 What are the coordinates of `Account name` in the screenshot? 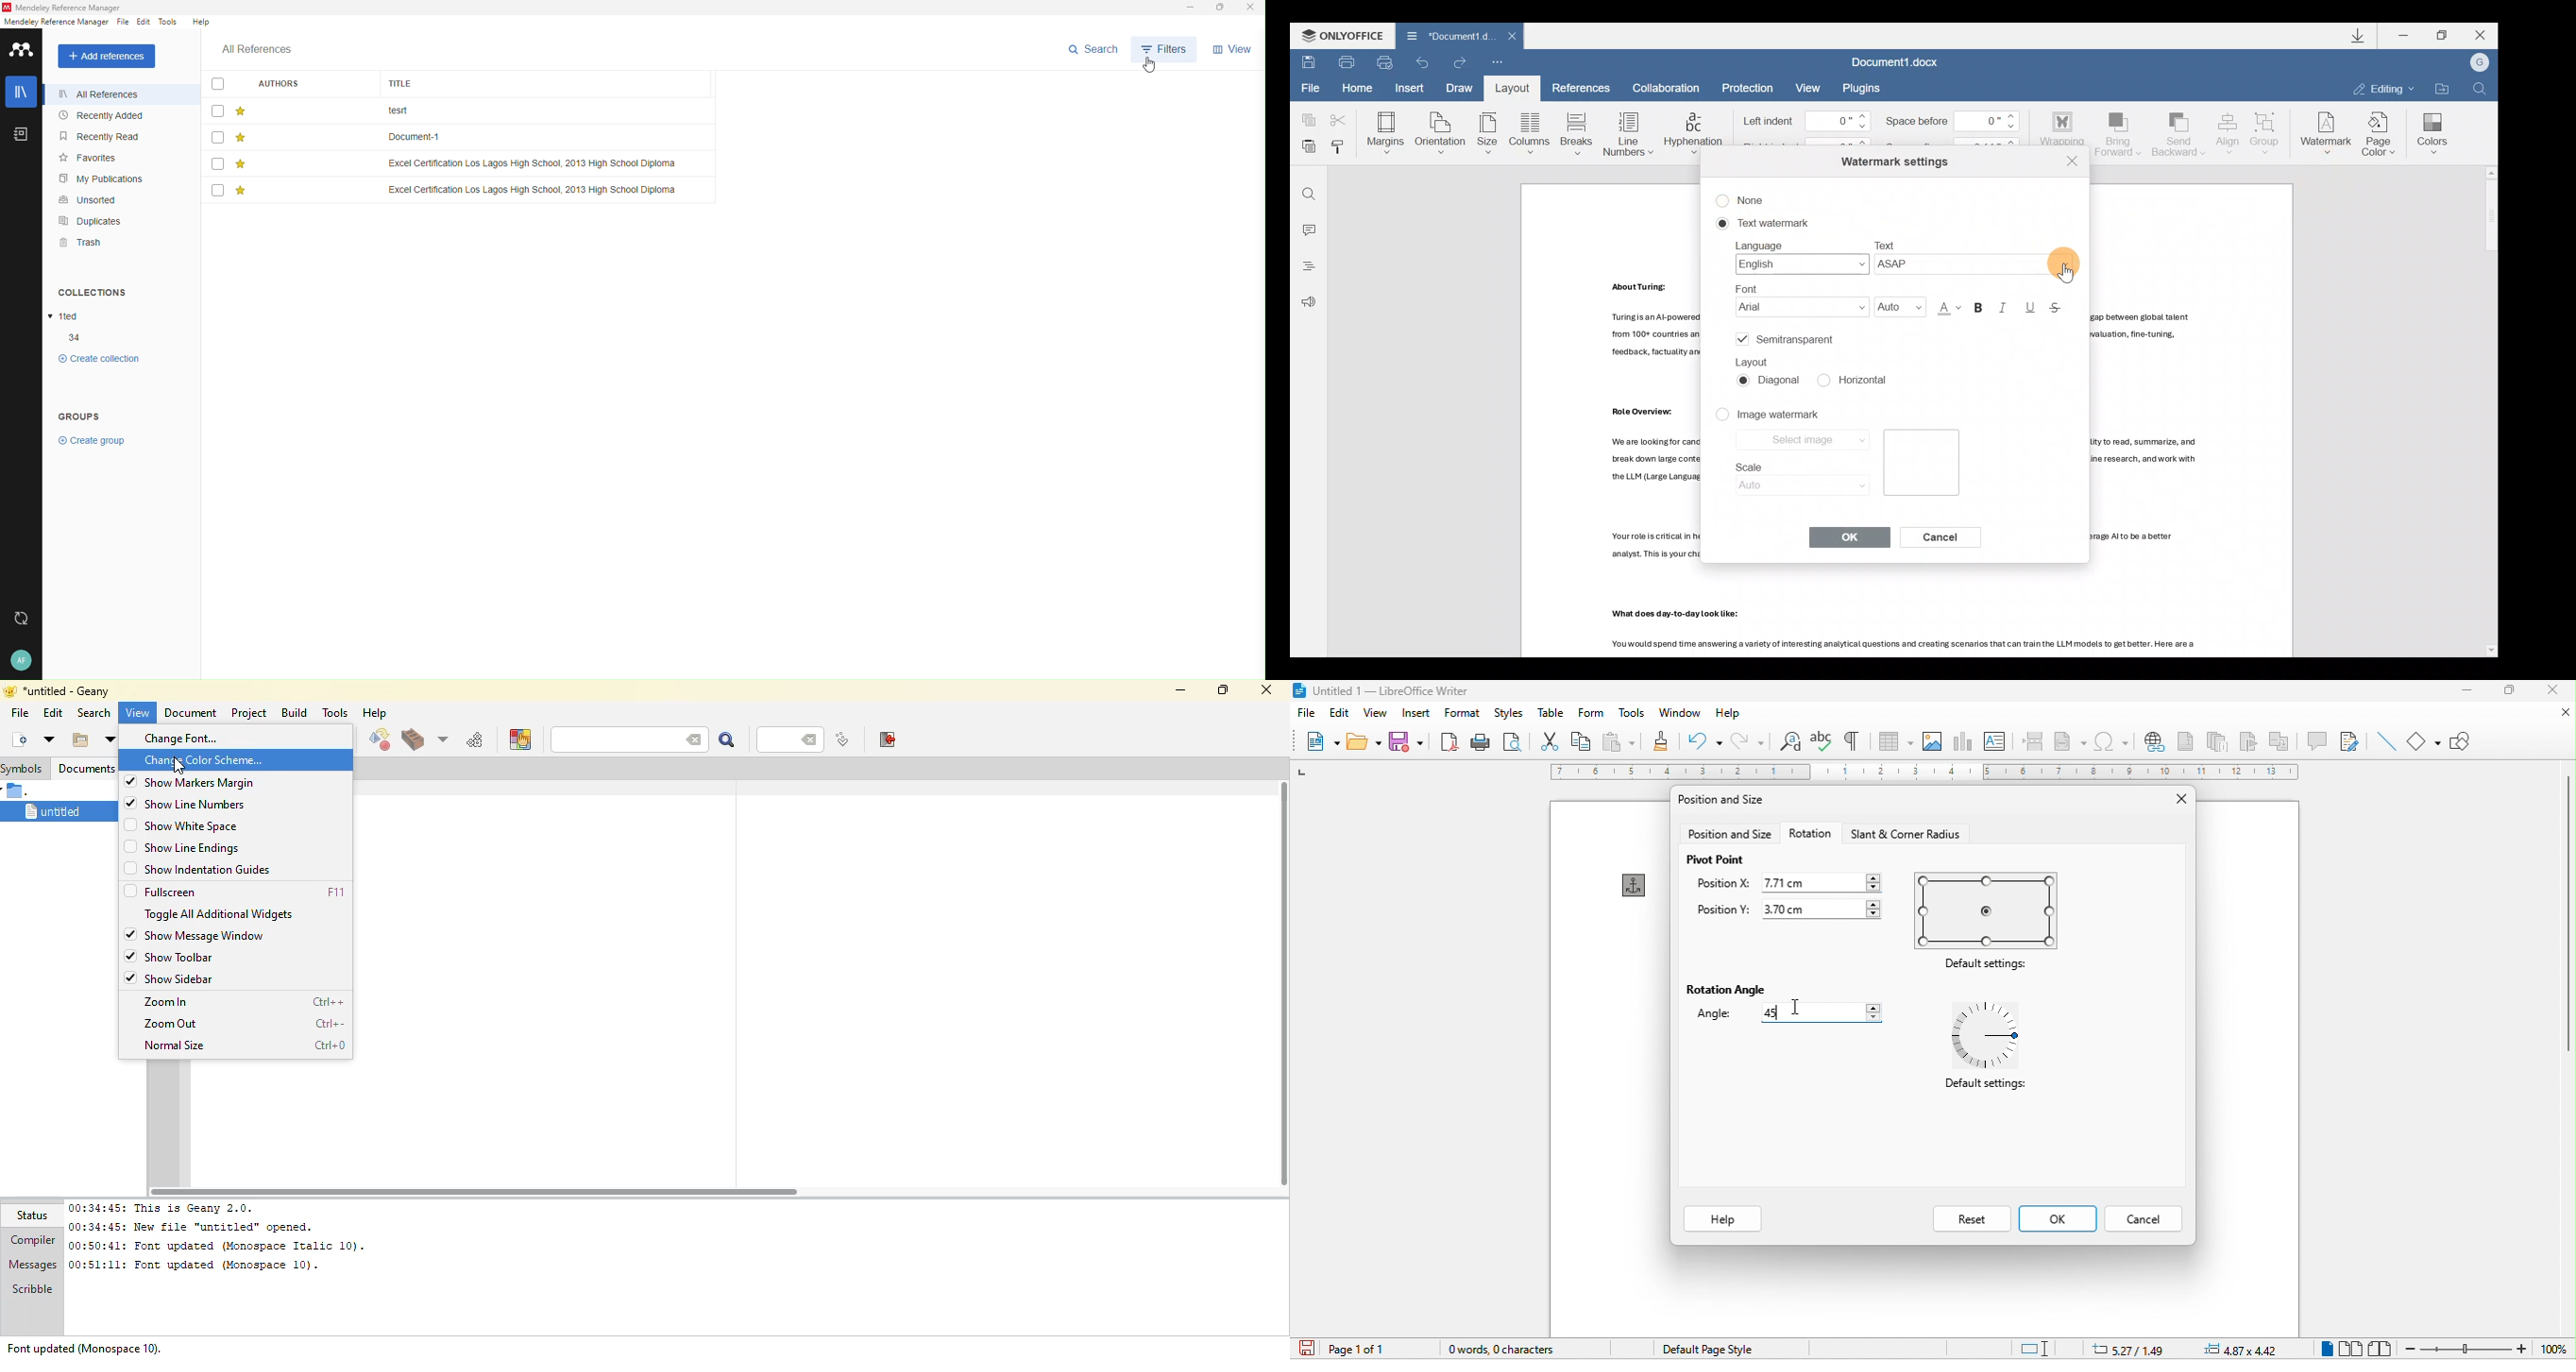 It's located at (2478, 61).